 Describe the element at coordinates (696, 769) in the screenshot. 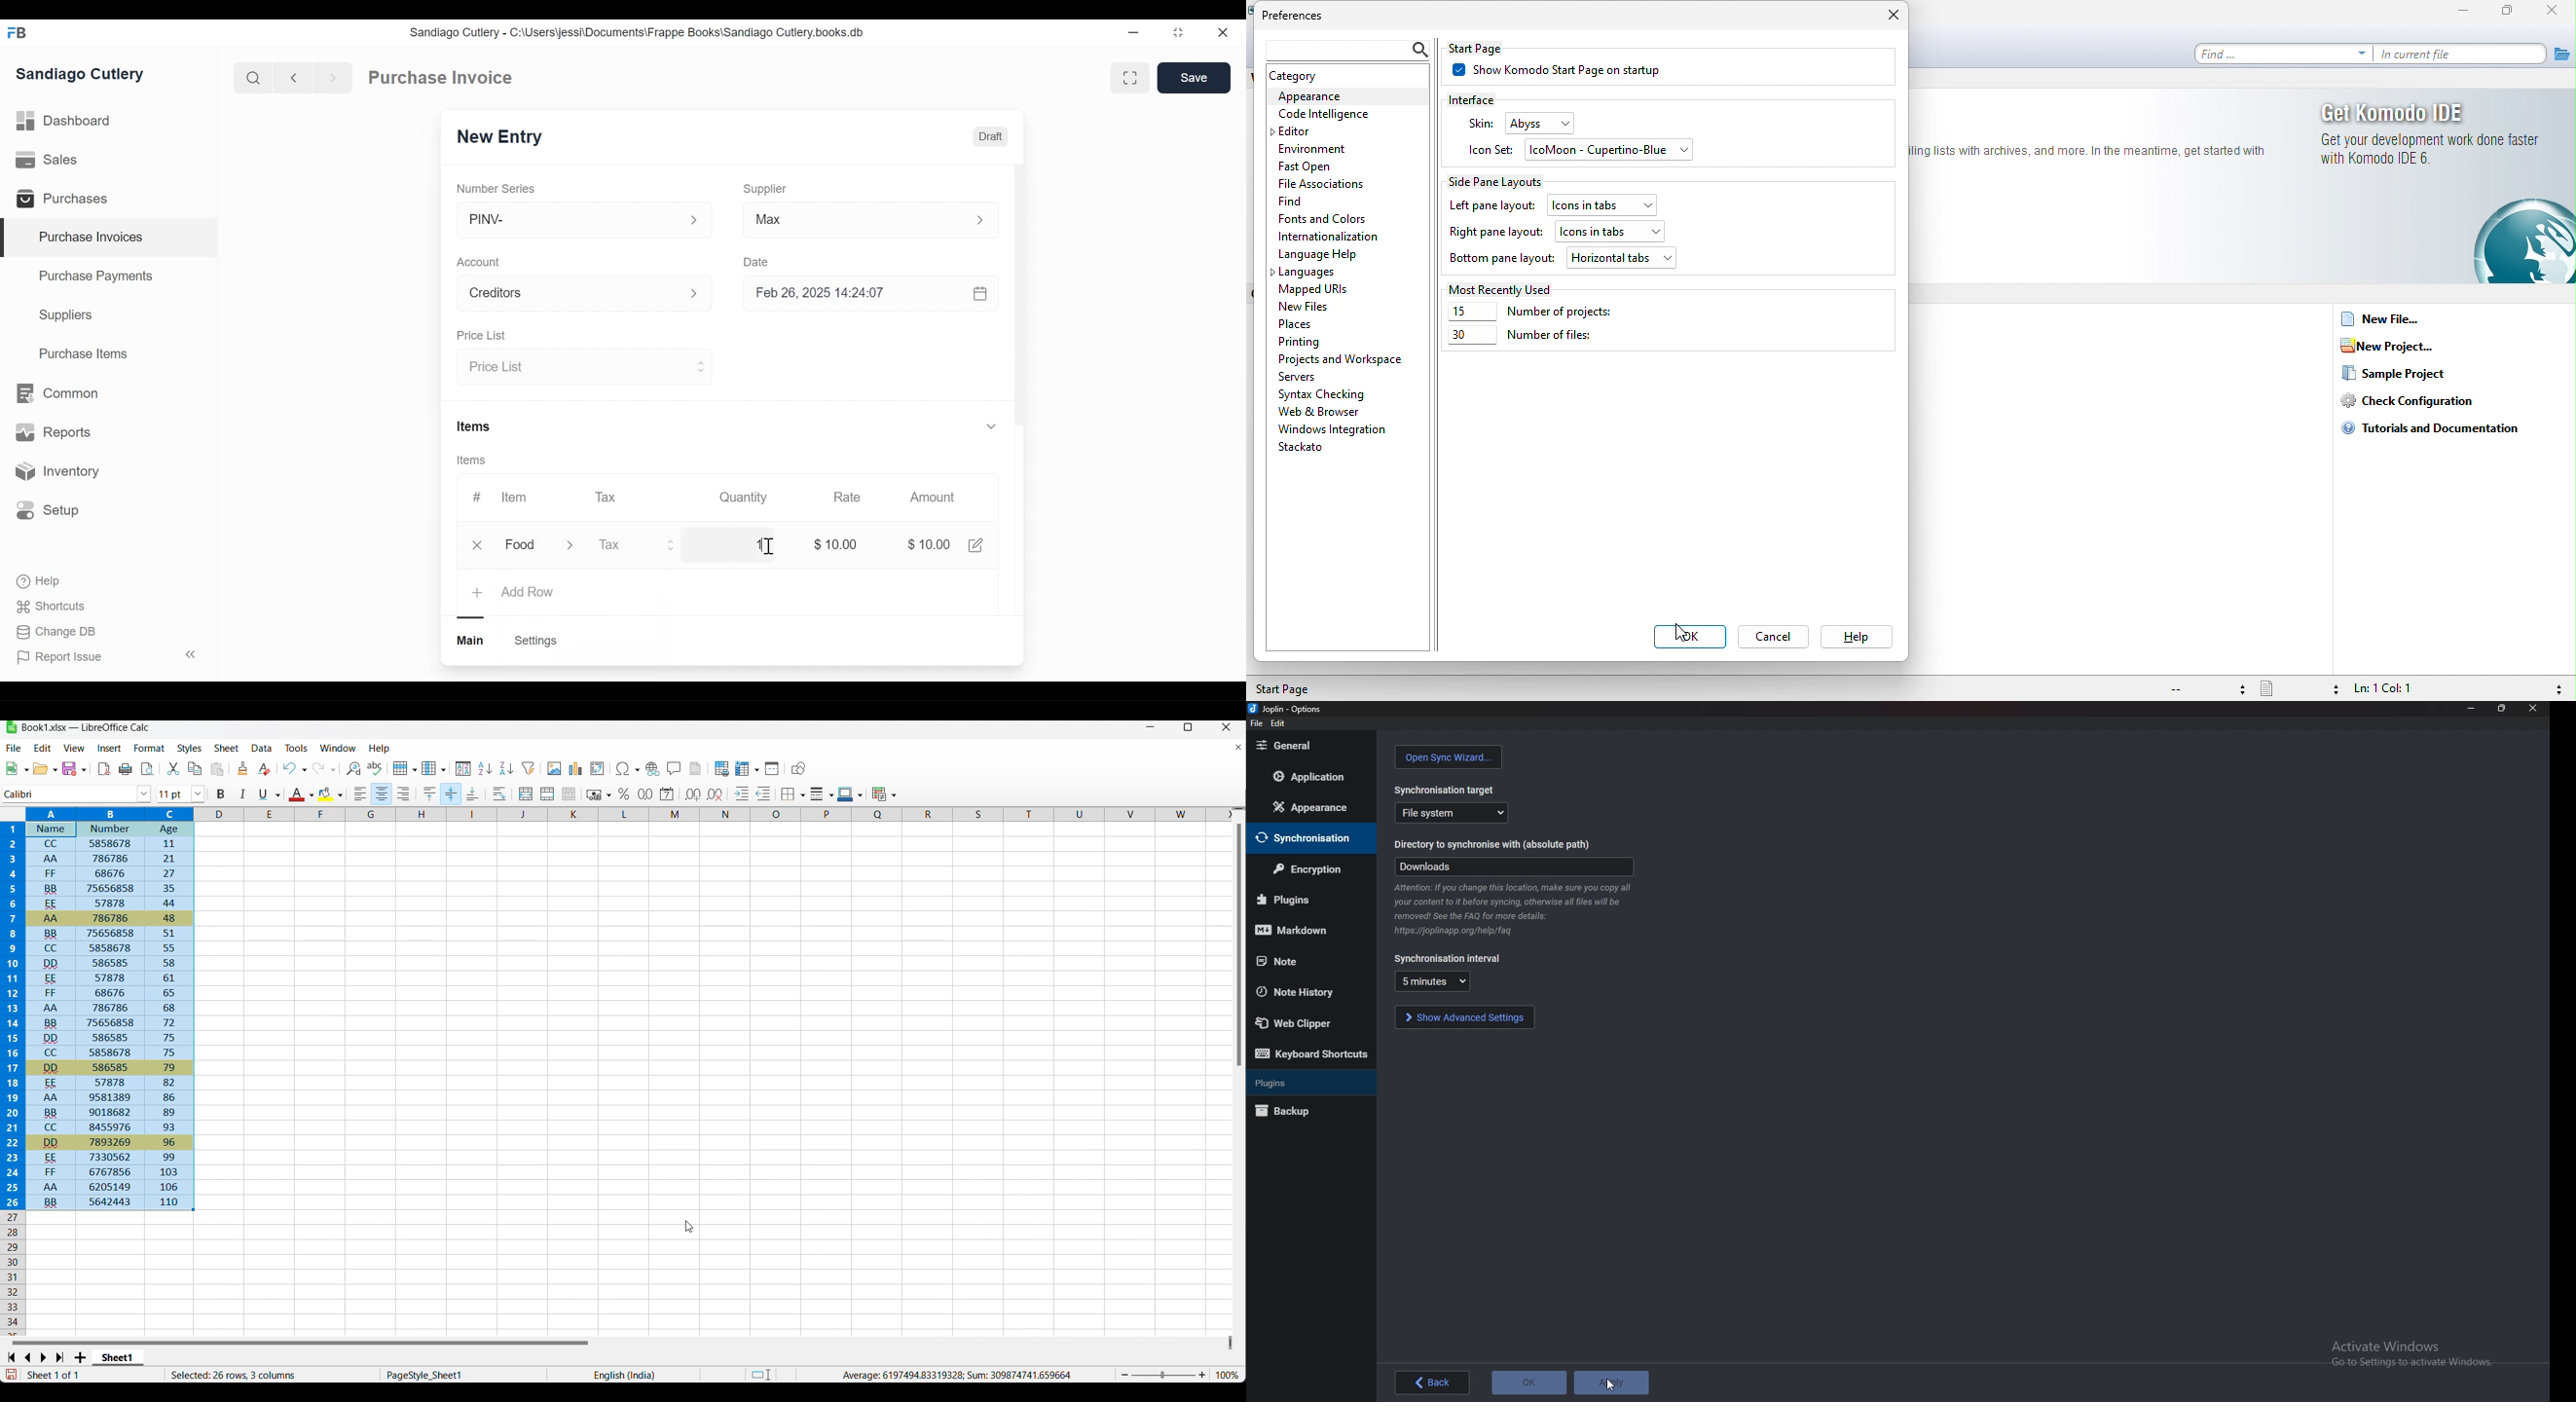

I see `Headers and Footers` at that location.